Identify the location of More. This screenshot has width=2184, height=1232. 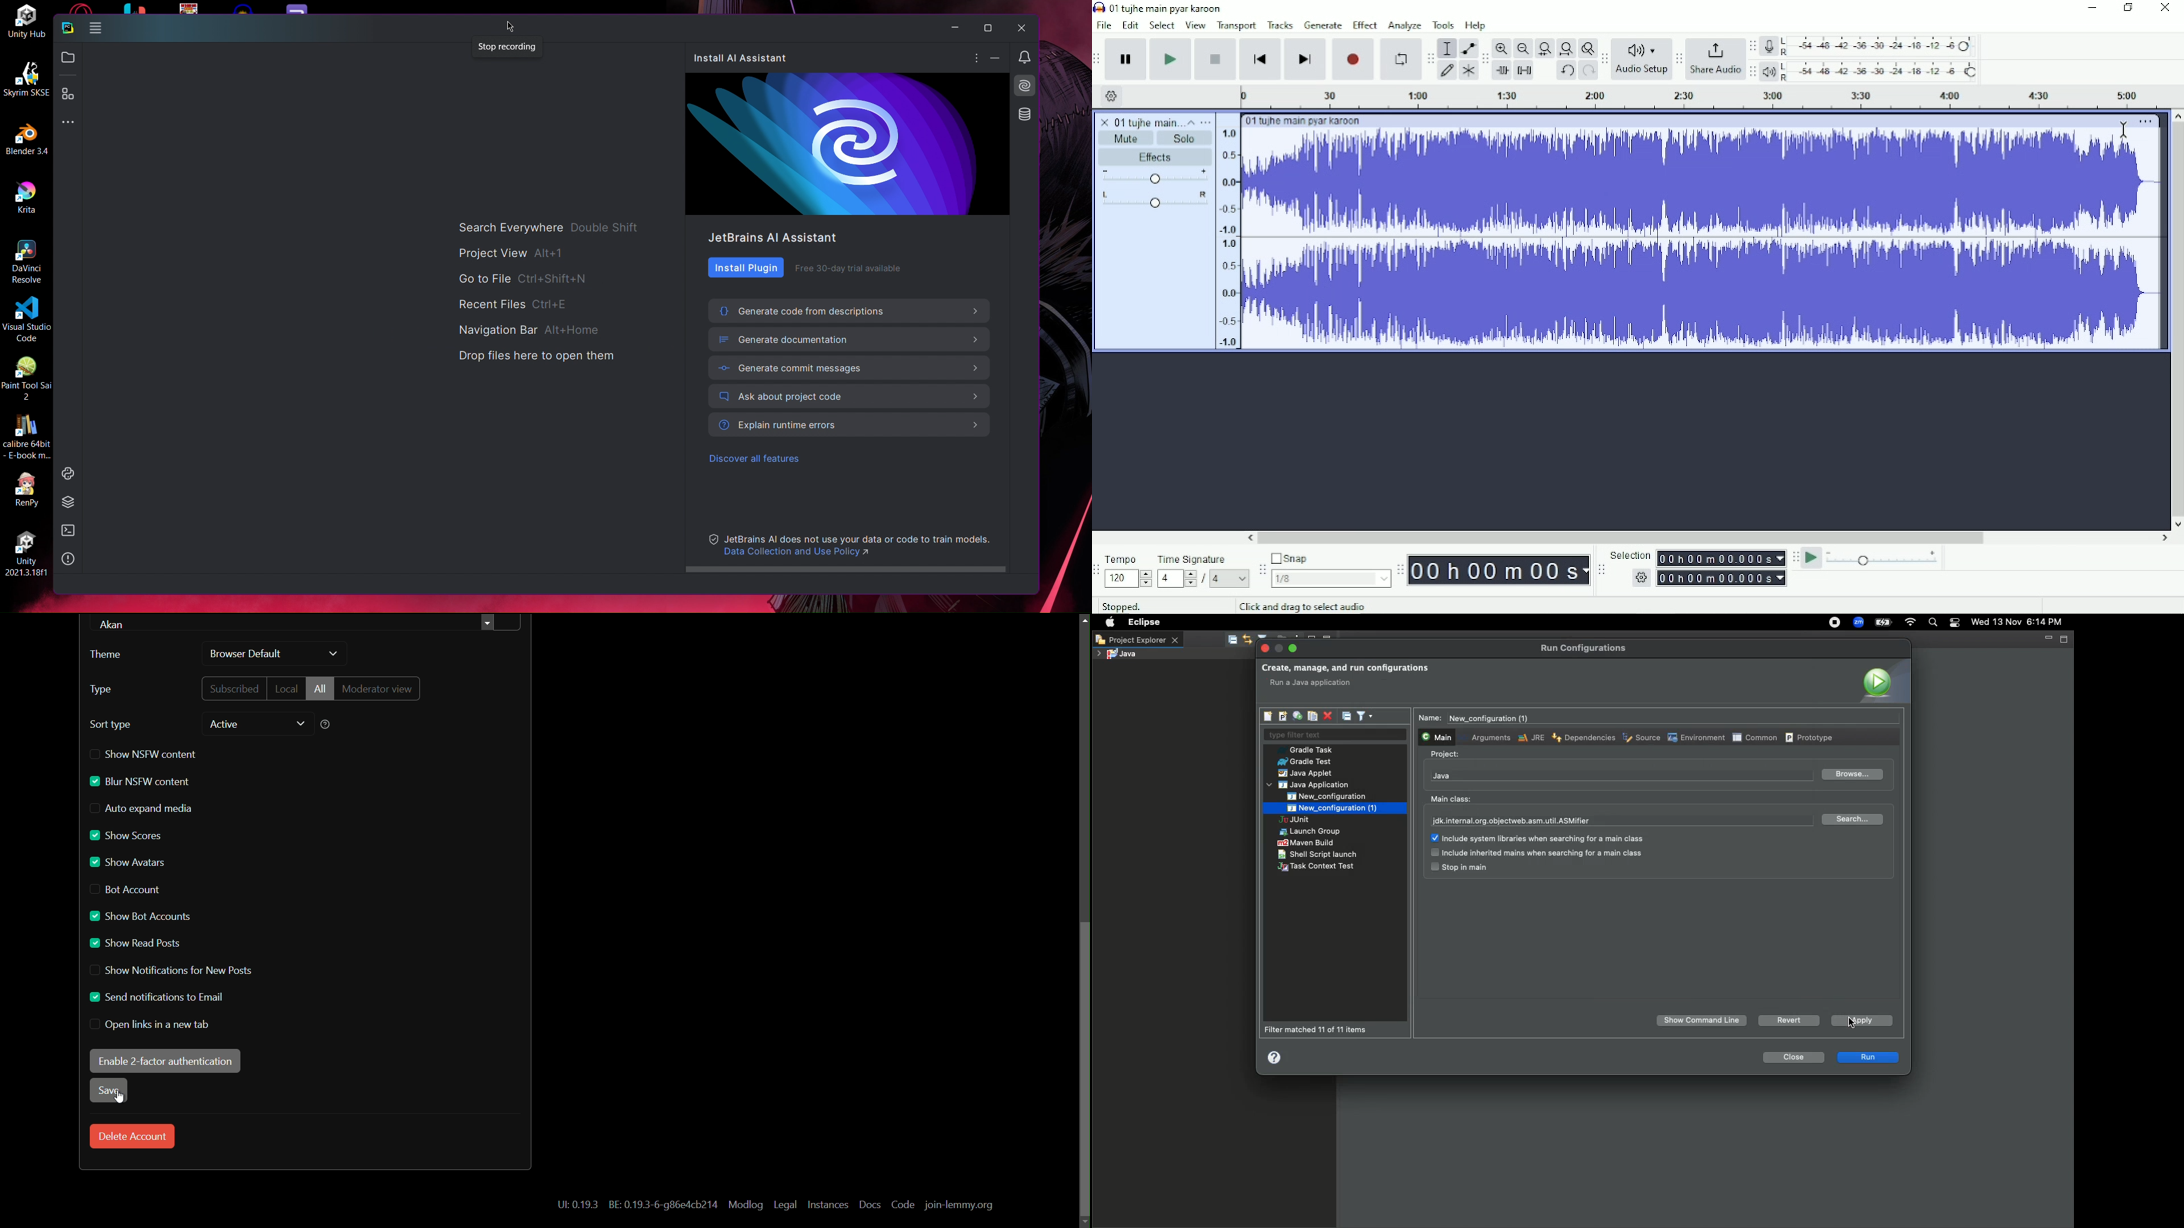
(68, 121).